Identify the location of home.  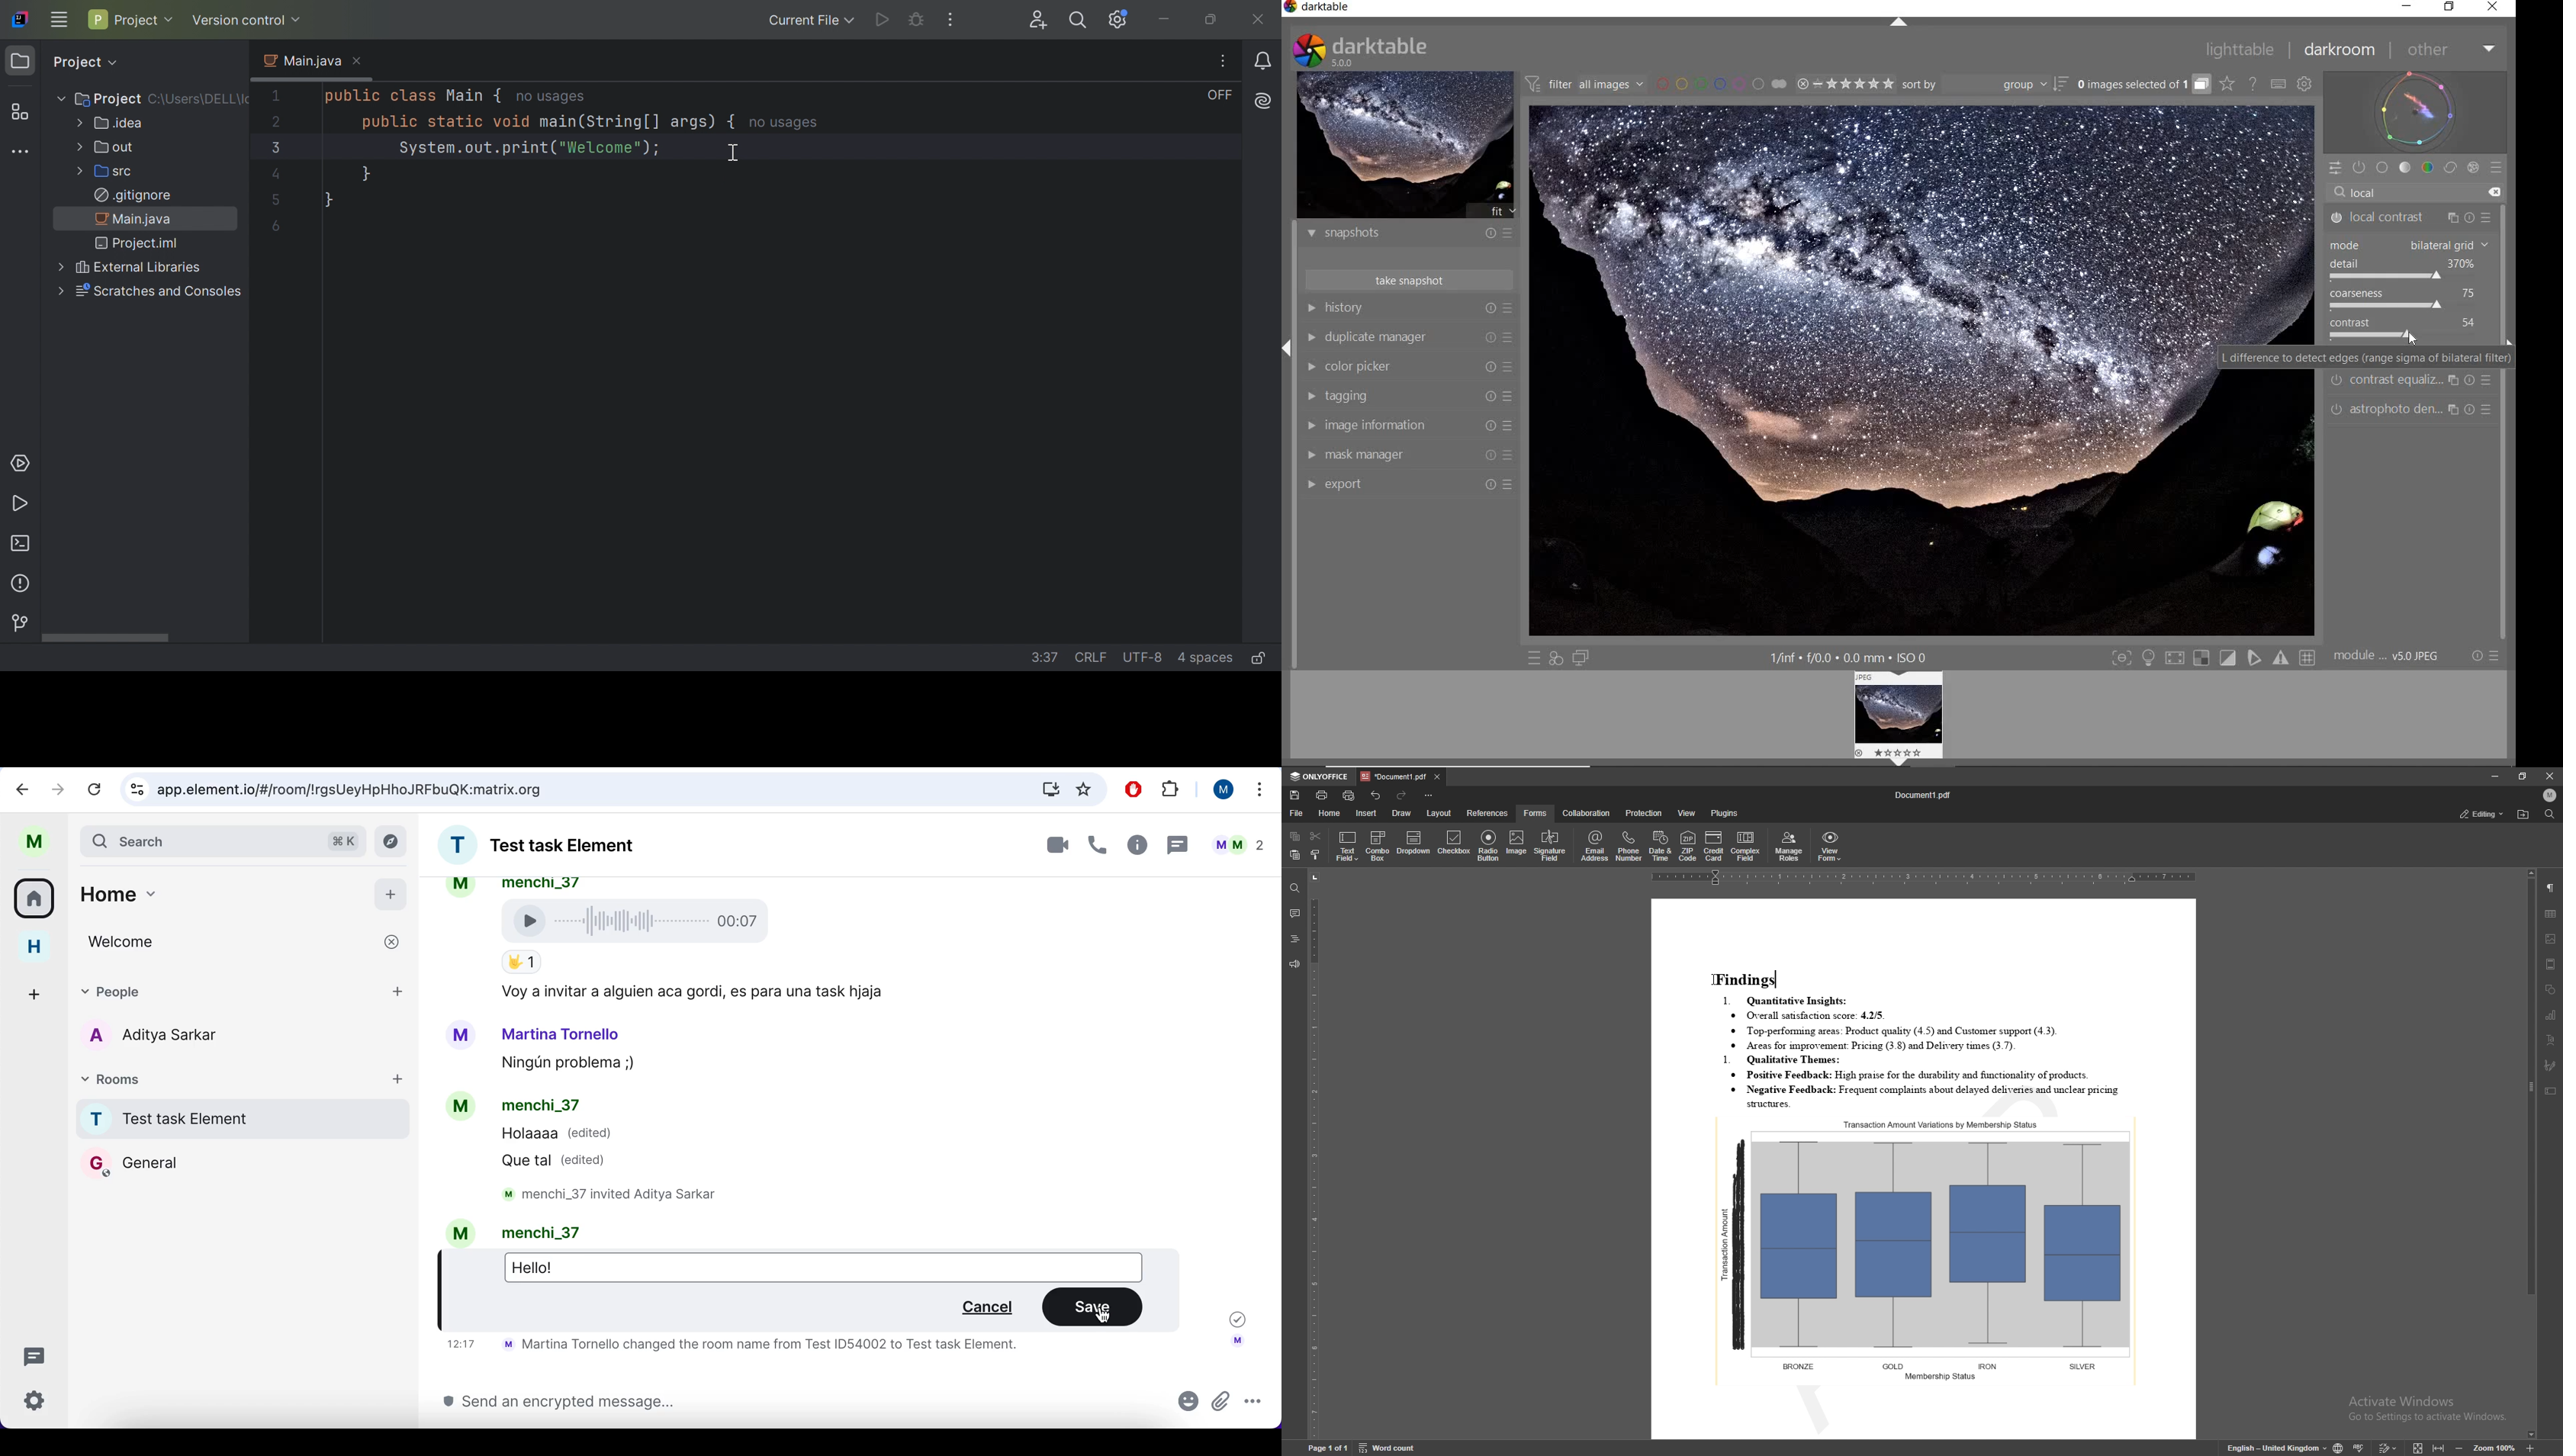
(1330, 813).